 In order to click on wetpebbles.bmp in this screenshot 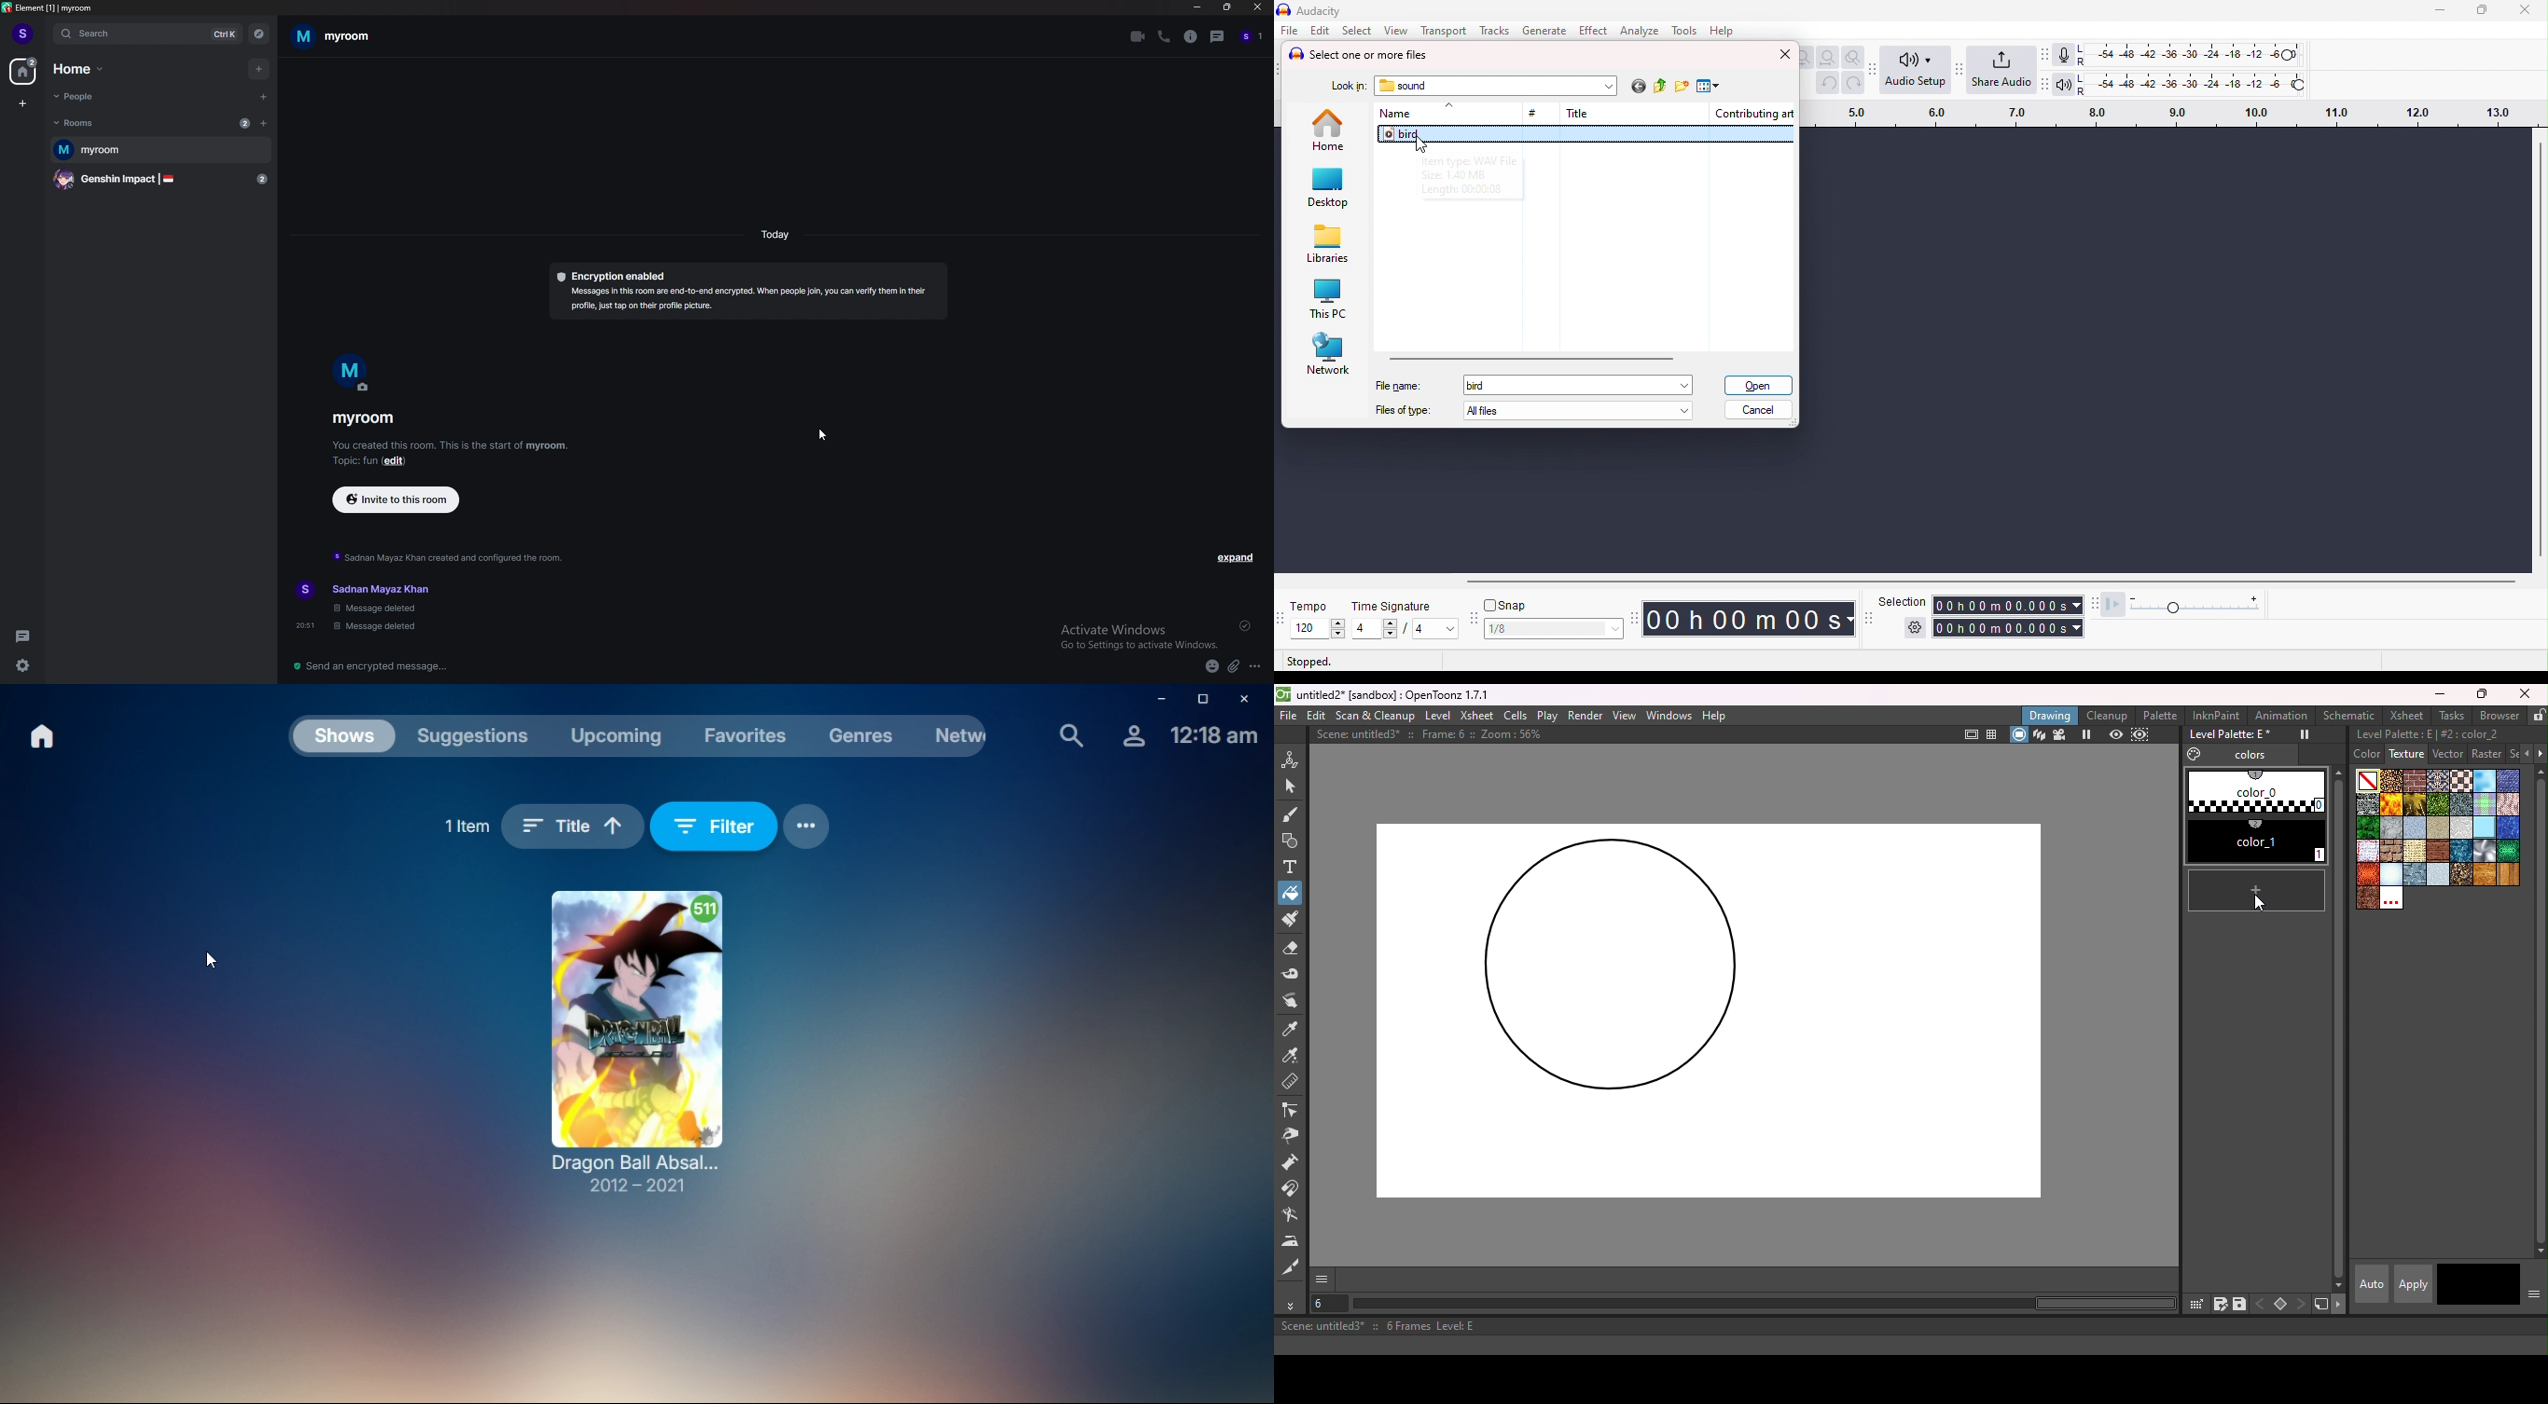, I will do `click(2462, 874)`.